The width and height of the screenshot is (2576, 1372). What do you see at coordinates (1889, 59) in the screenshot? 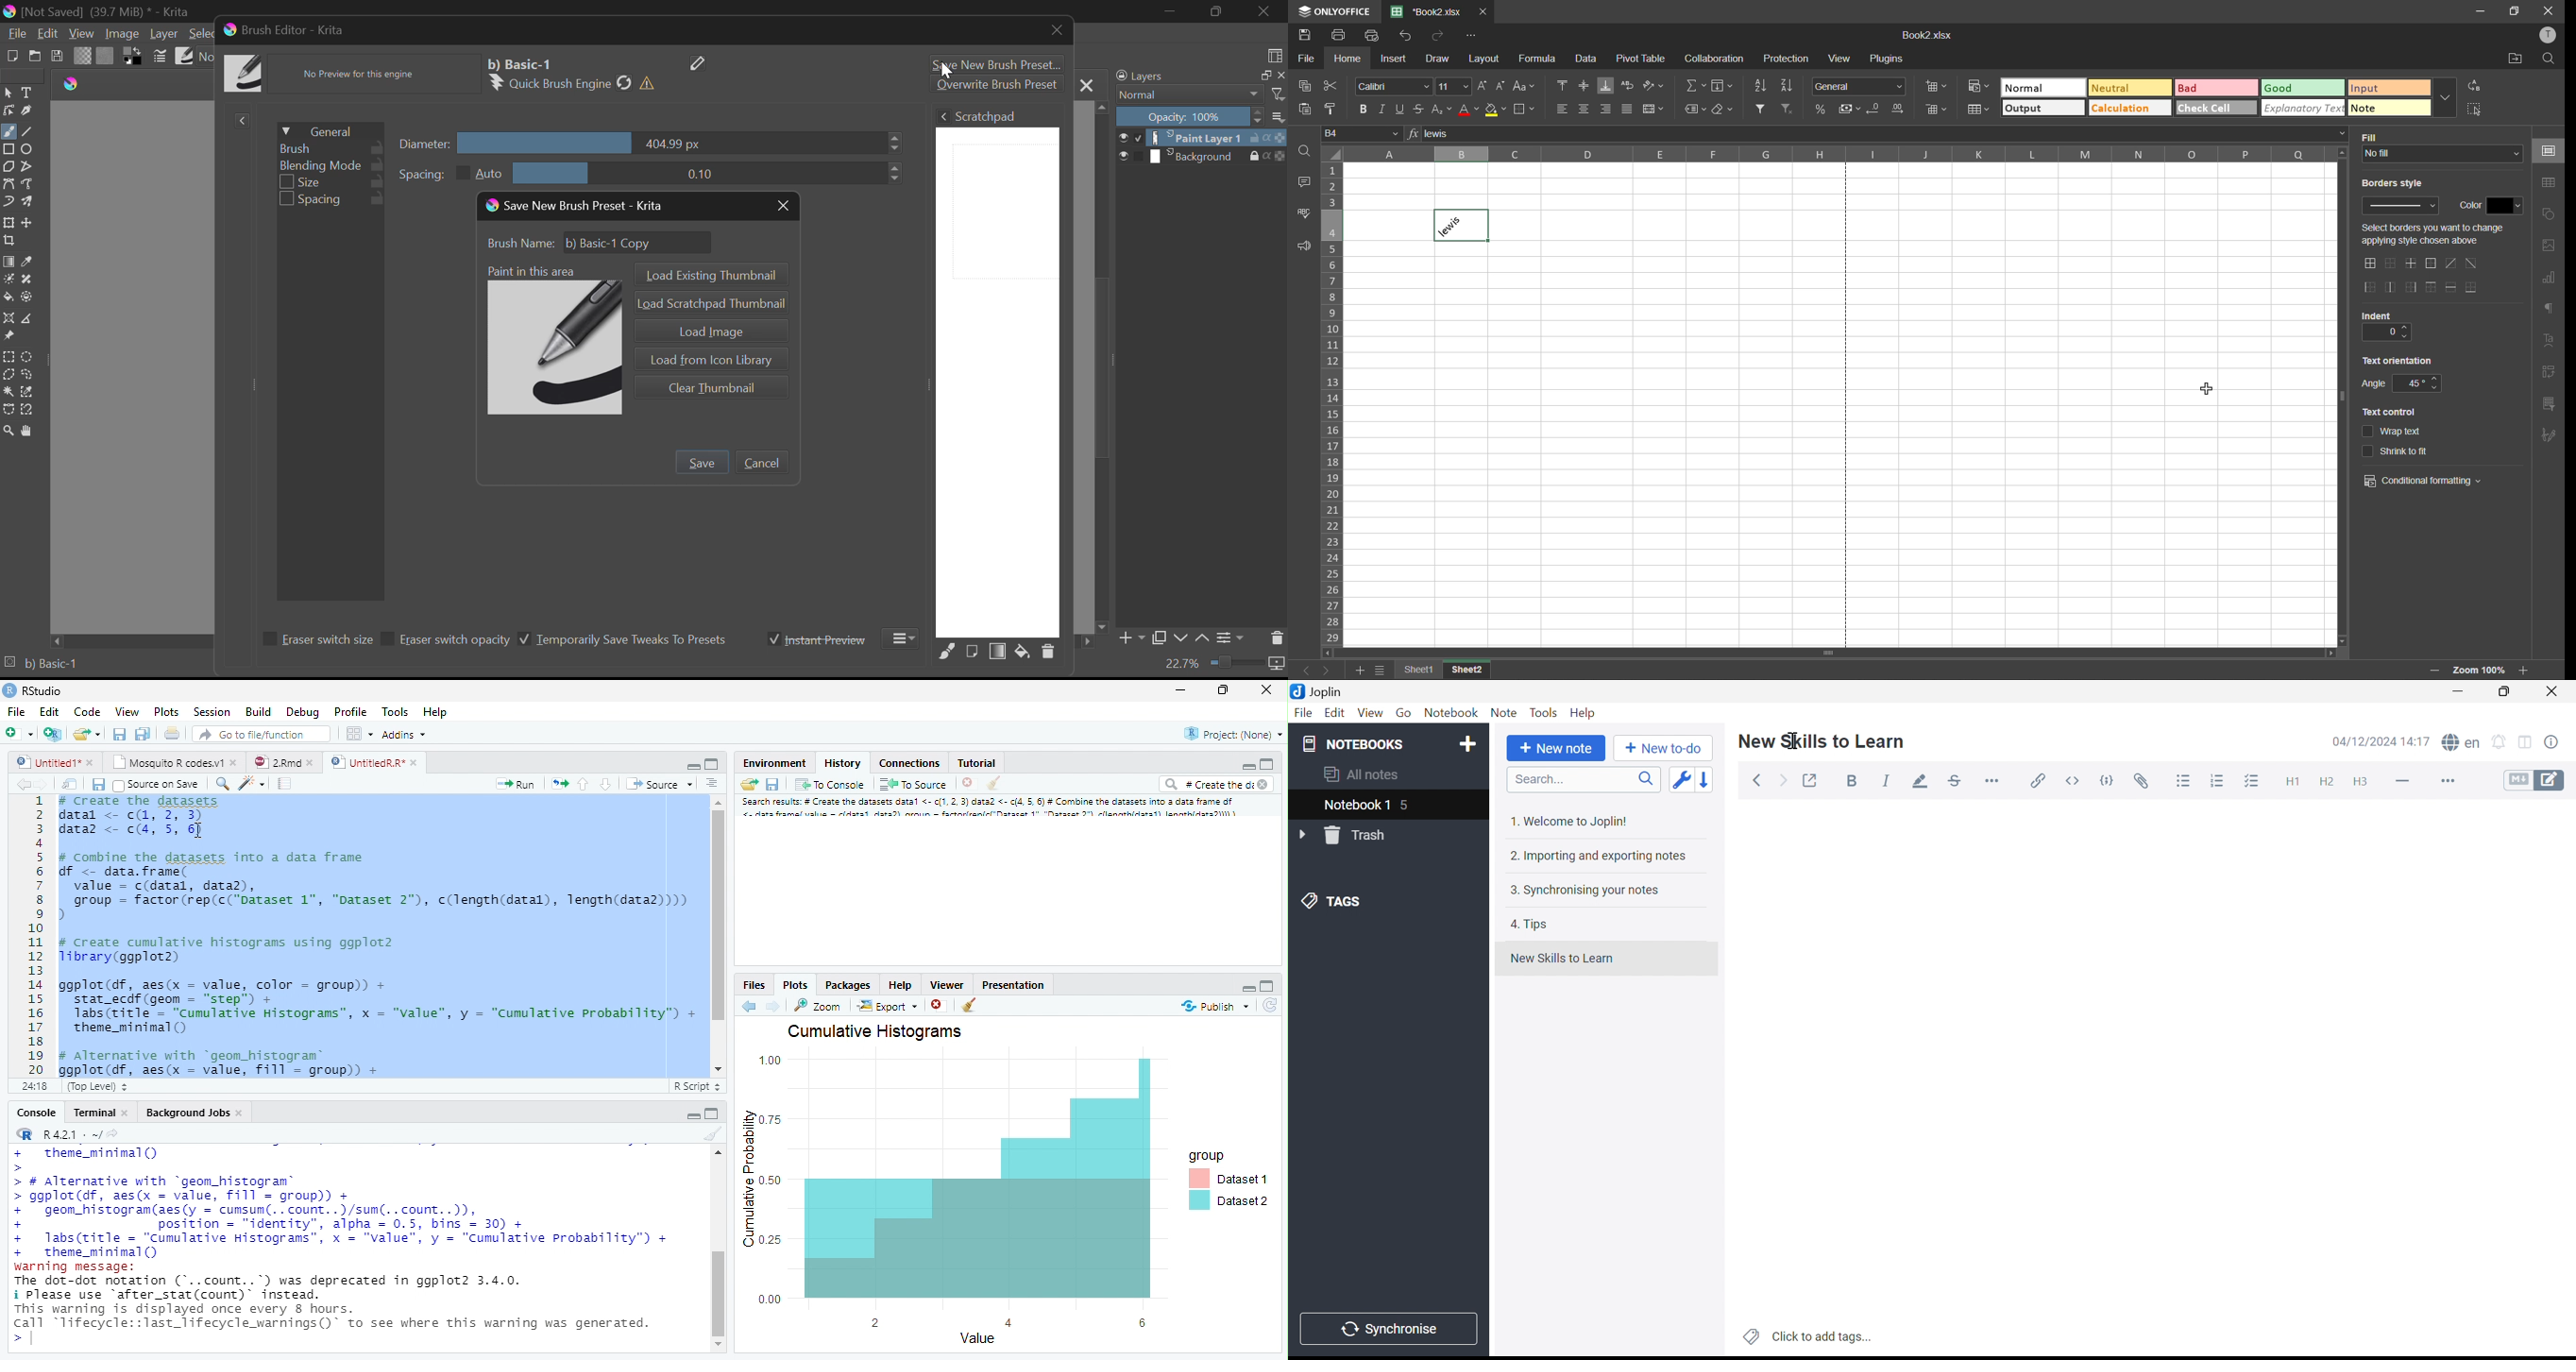
I see `plugins` at bounding box center [1889, 59].